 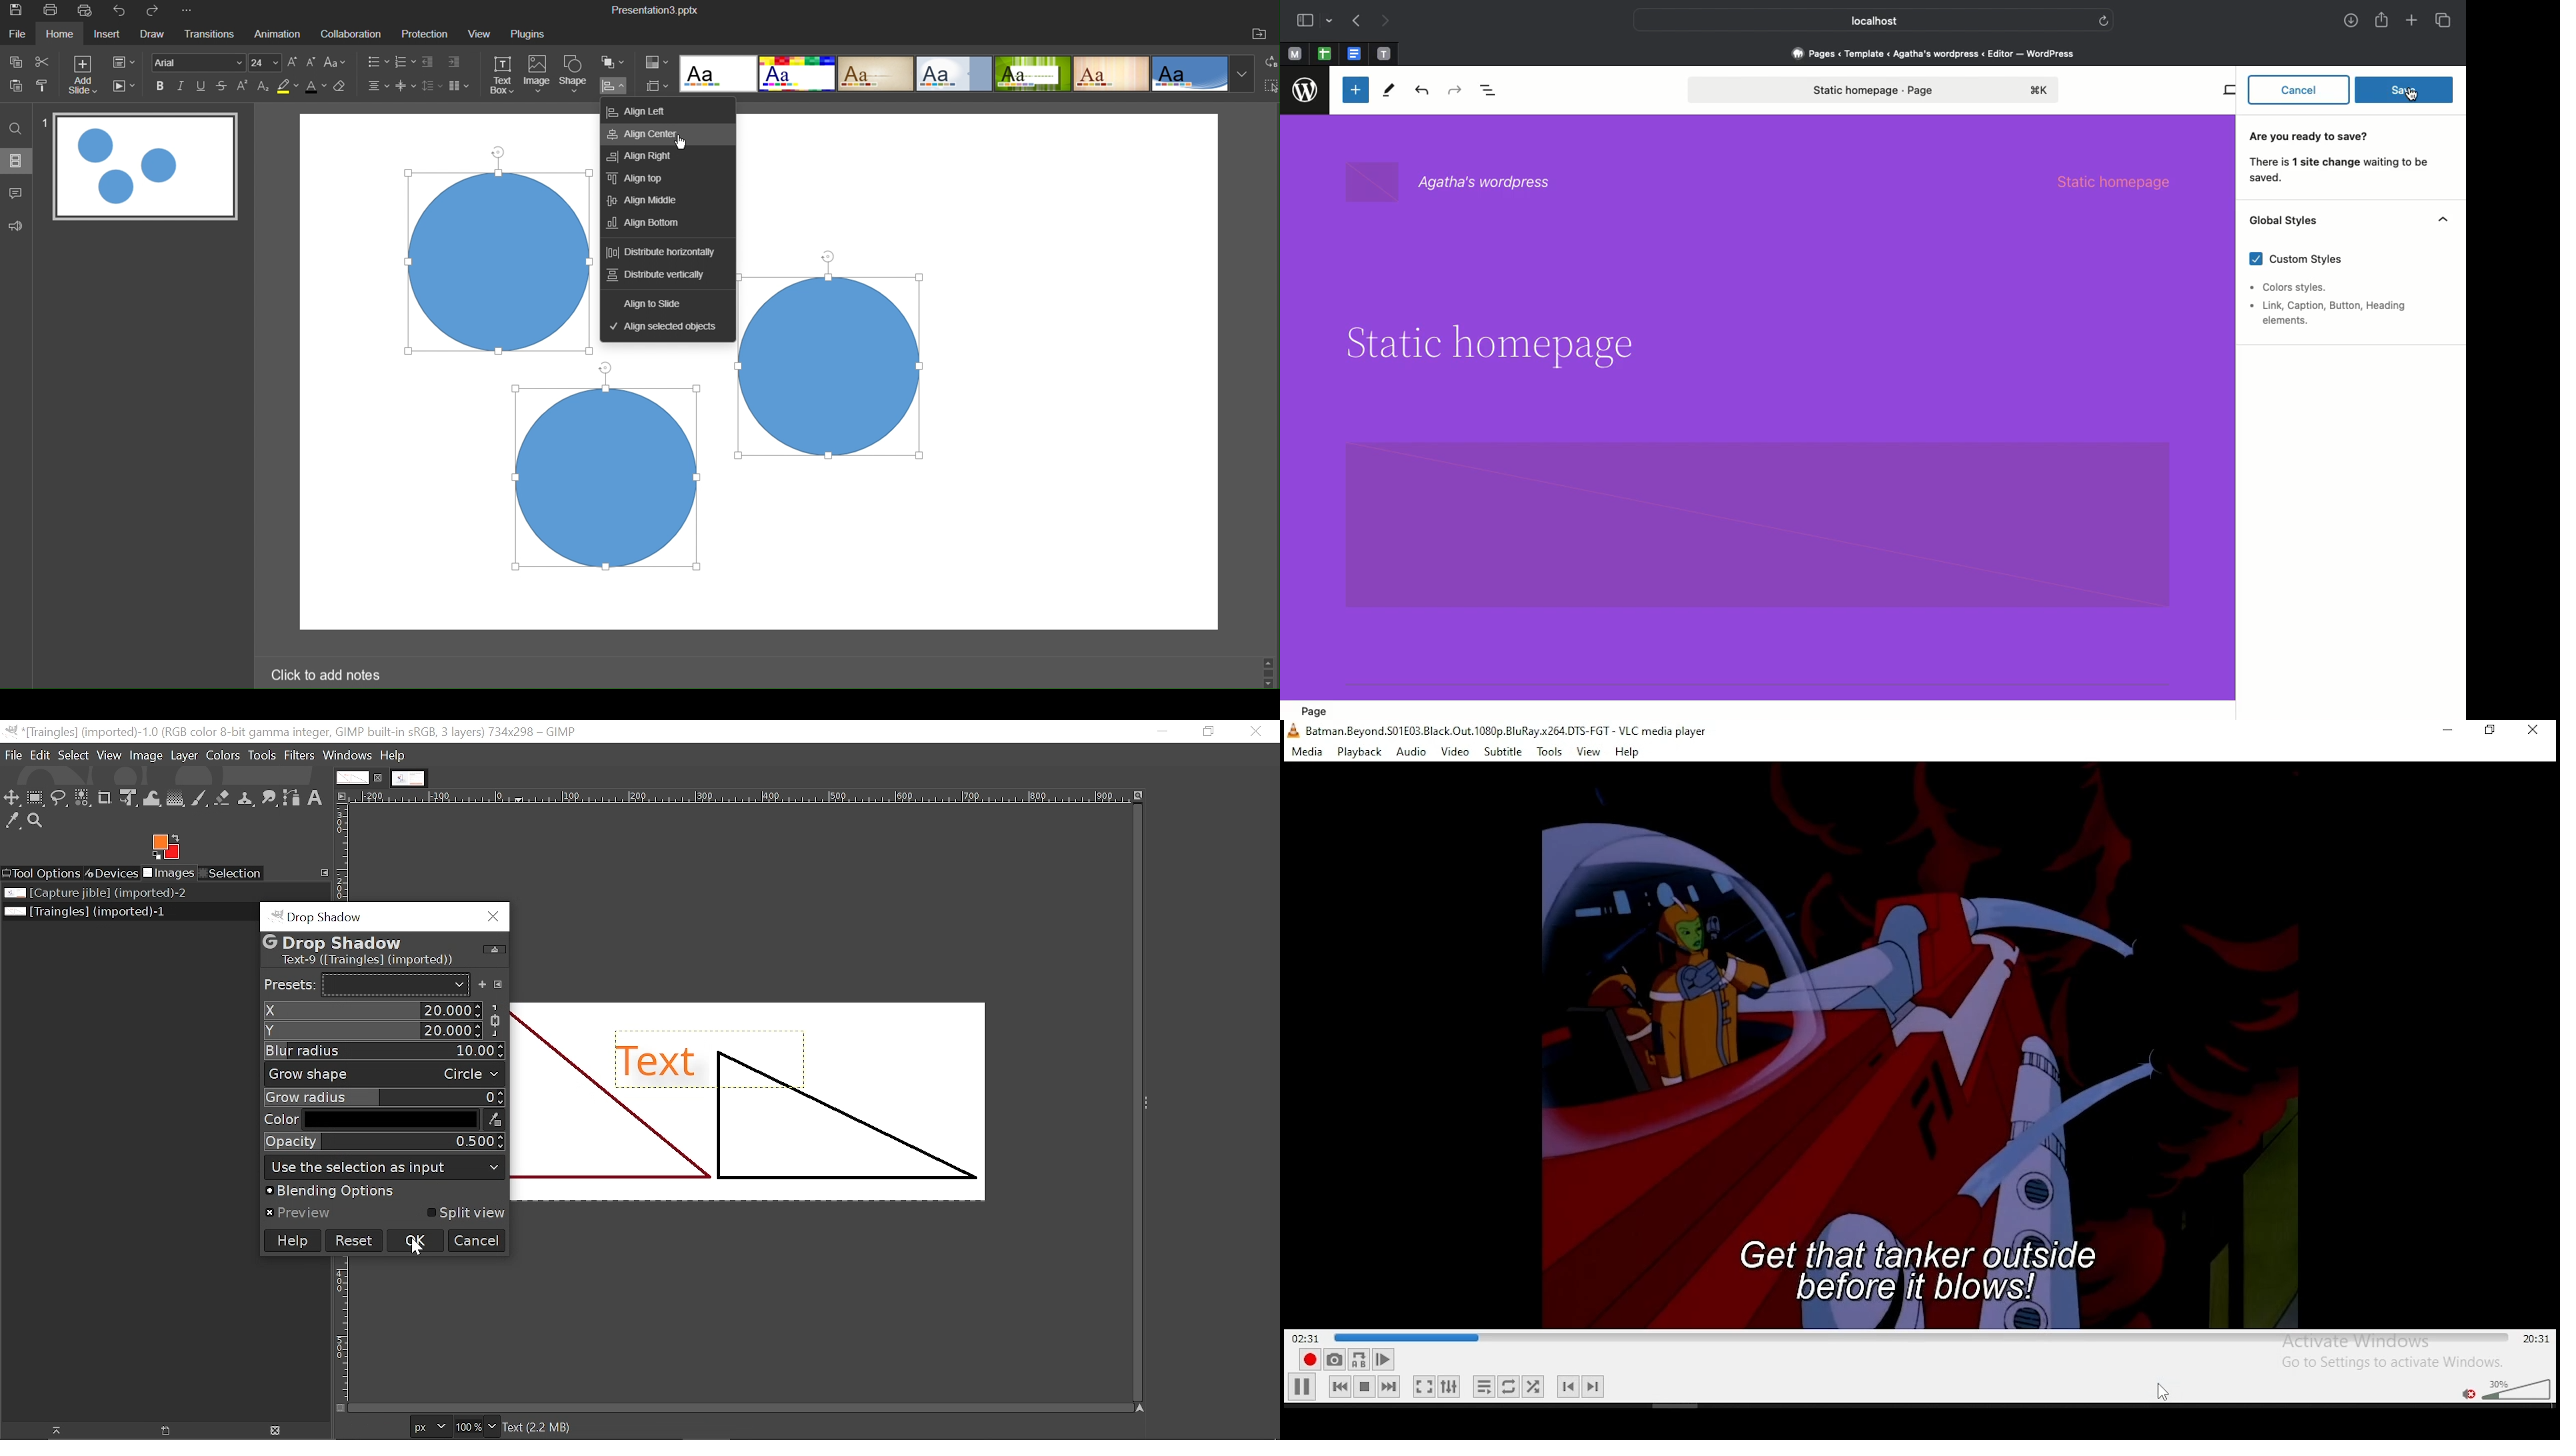 What do you see at coordinates (223, 800) in the screenshot?
I see `eraser tool` at bounding box center [223, 800].